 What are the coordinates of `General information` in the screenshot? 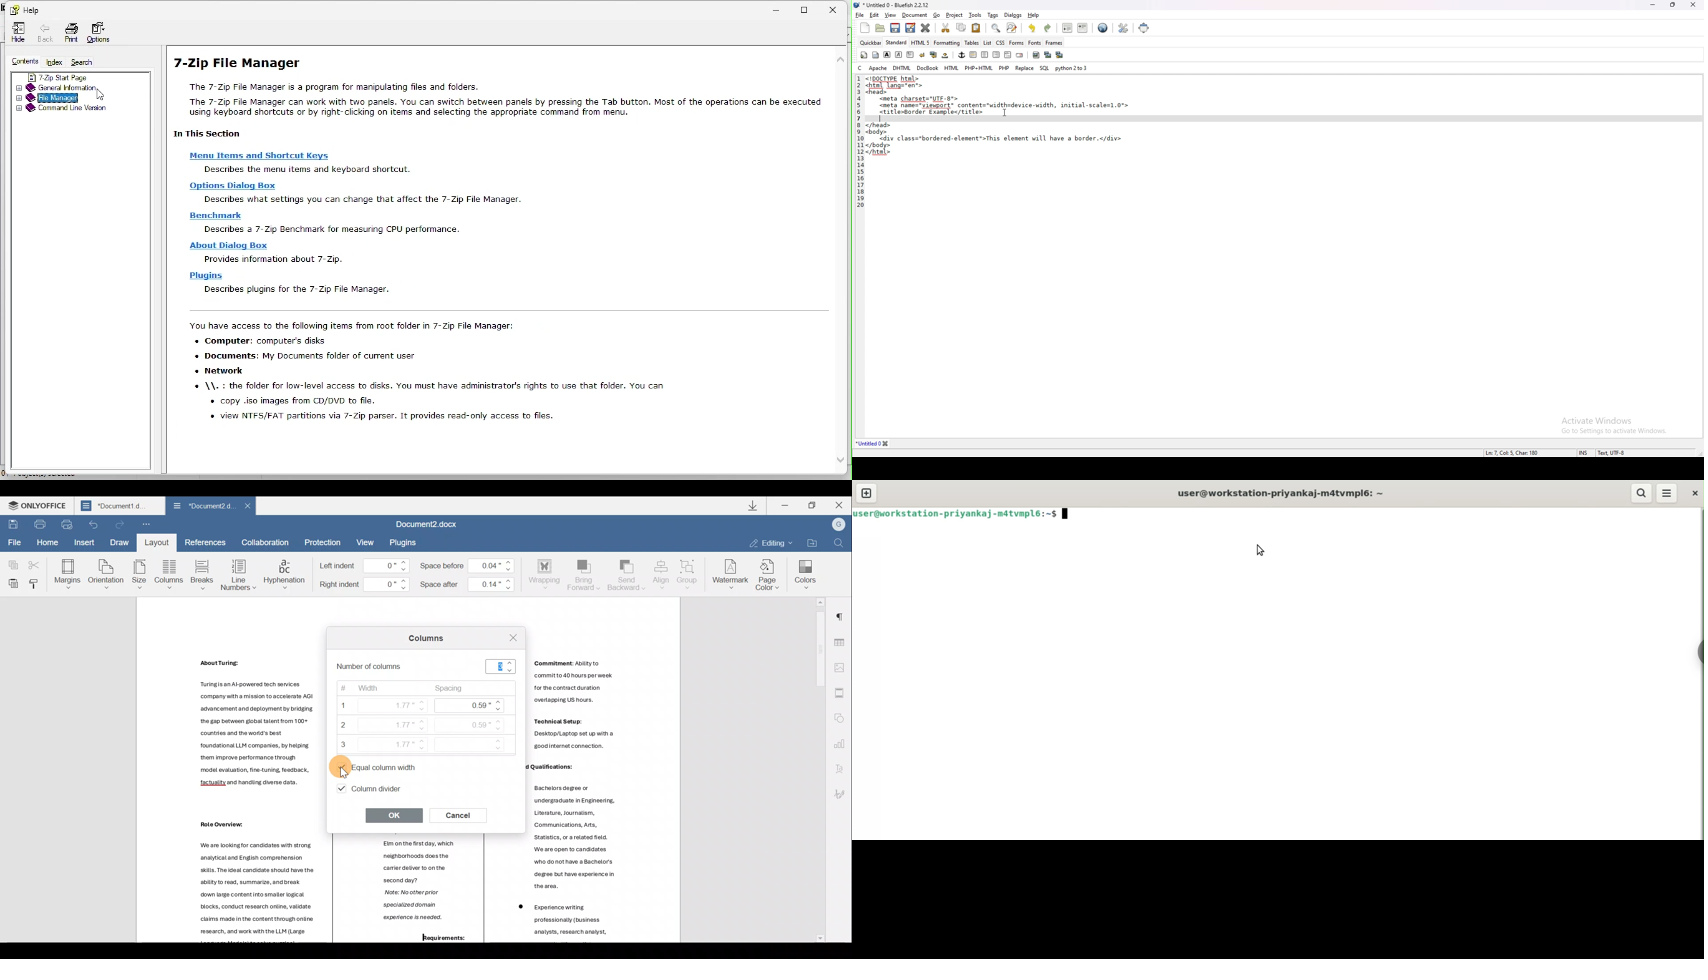 It's located at (62, 86).